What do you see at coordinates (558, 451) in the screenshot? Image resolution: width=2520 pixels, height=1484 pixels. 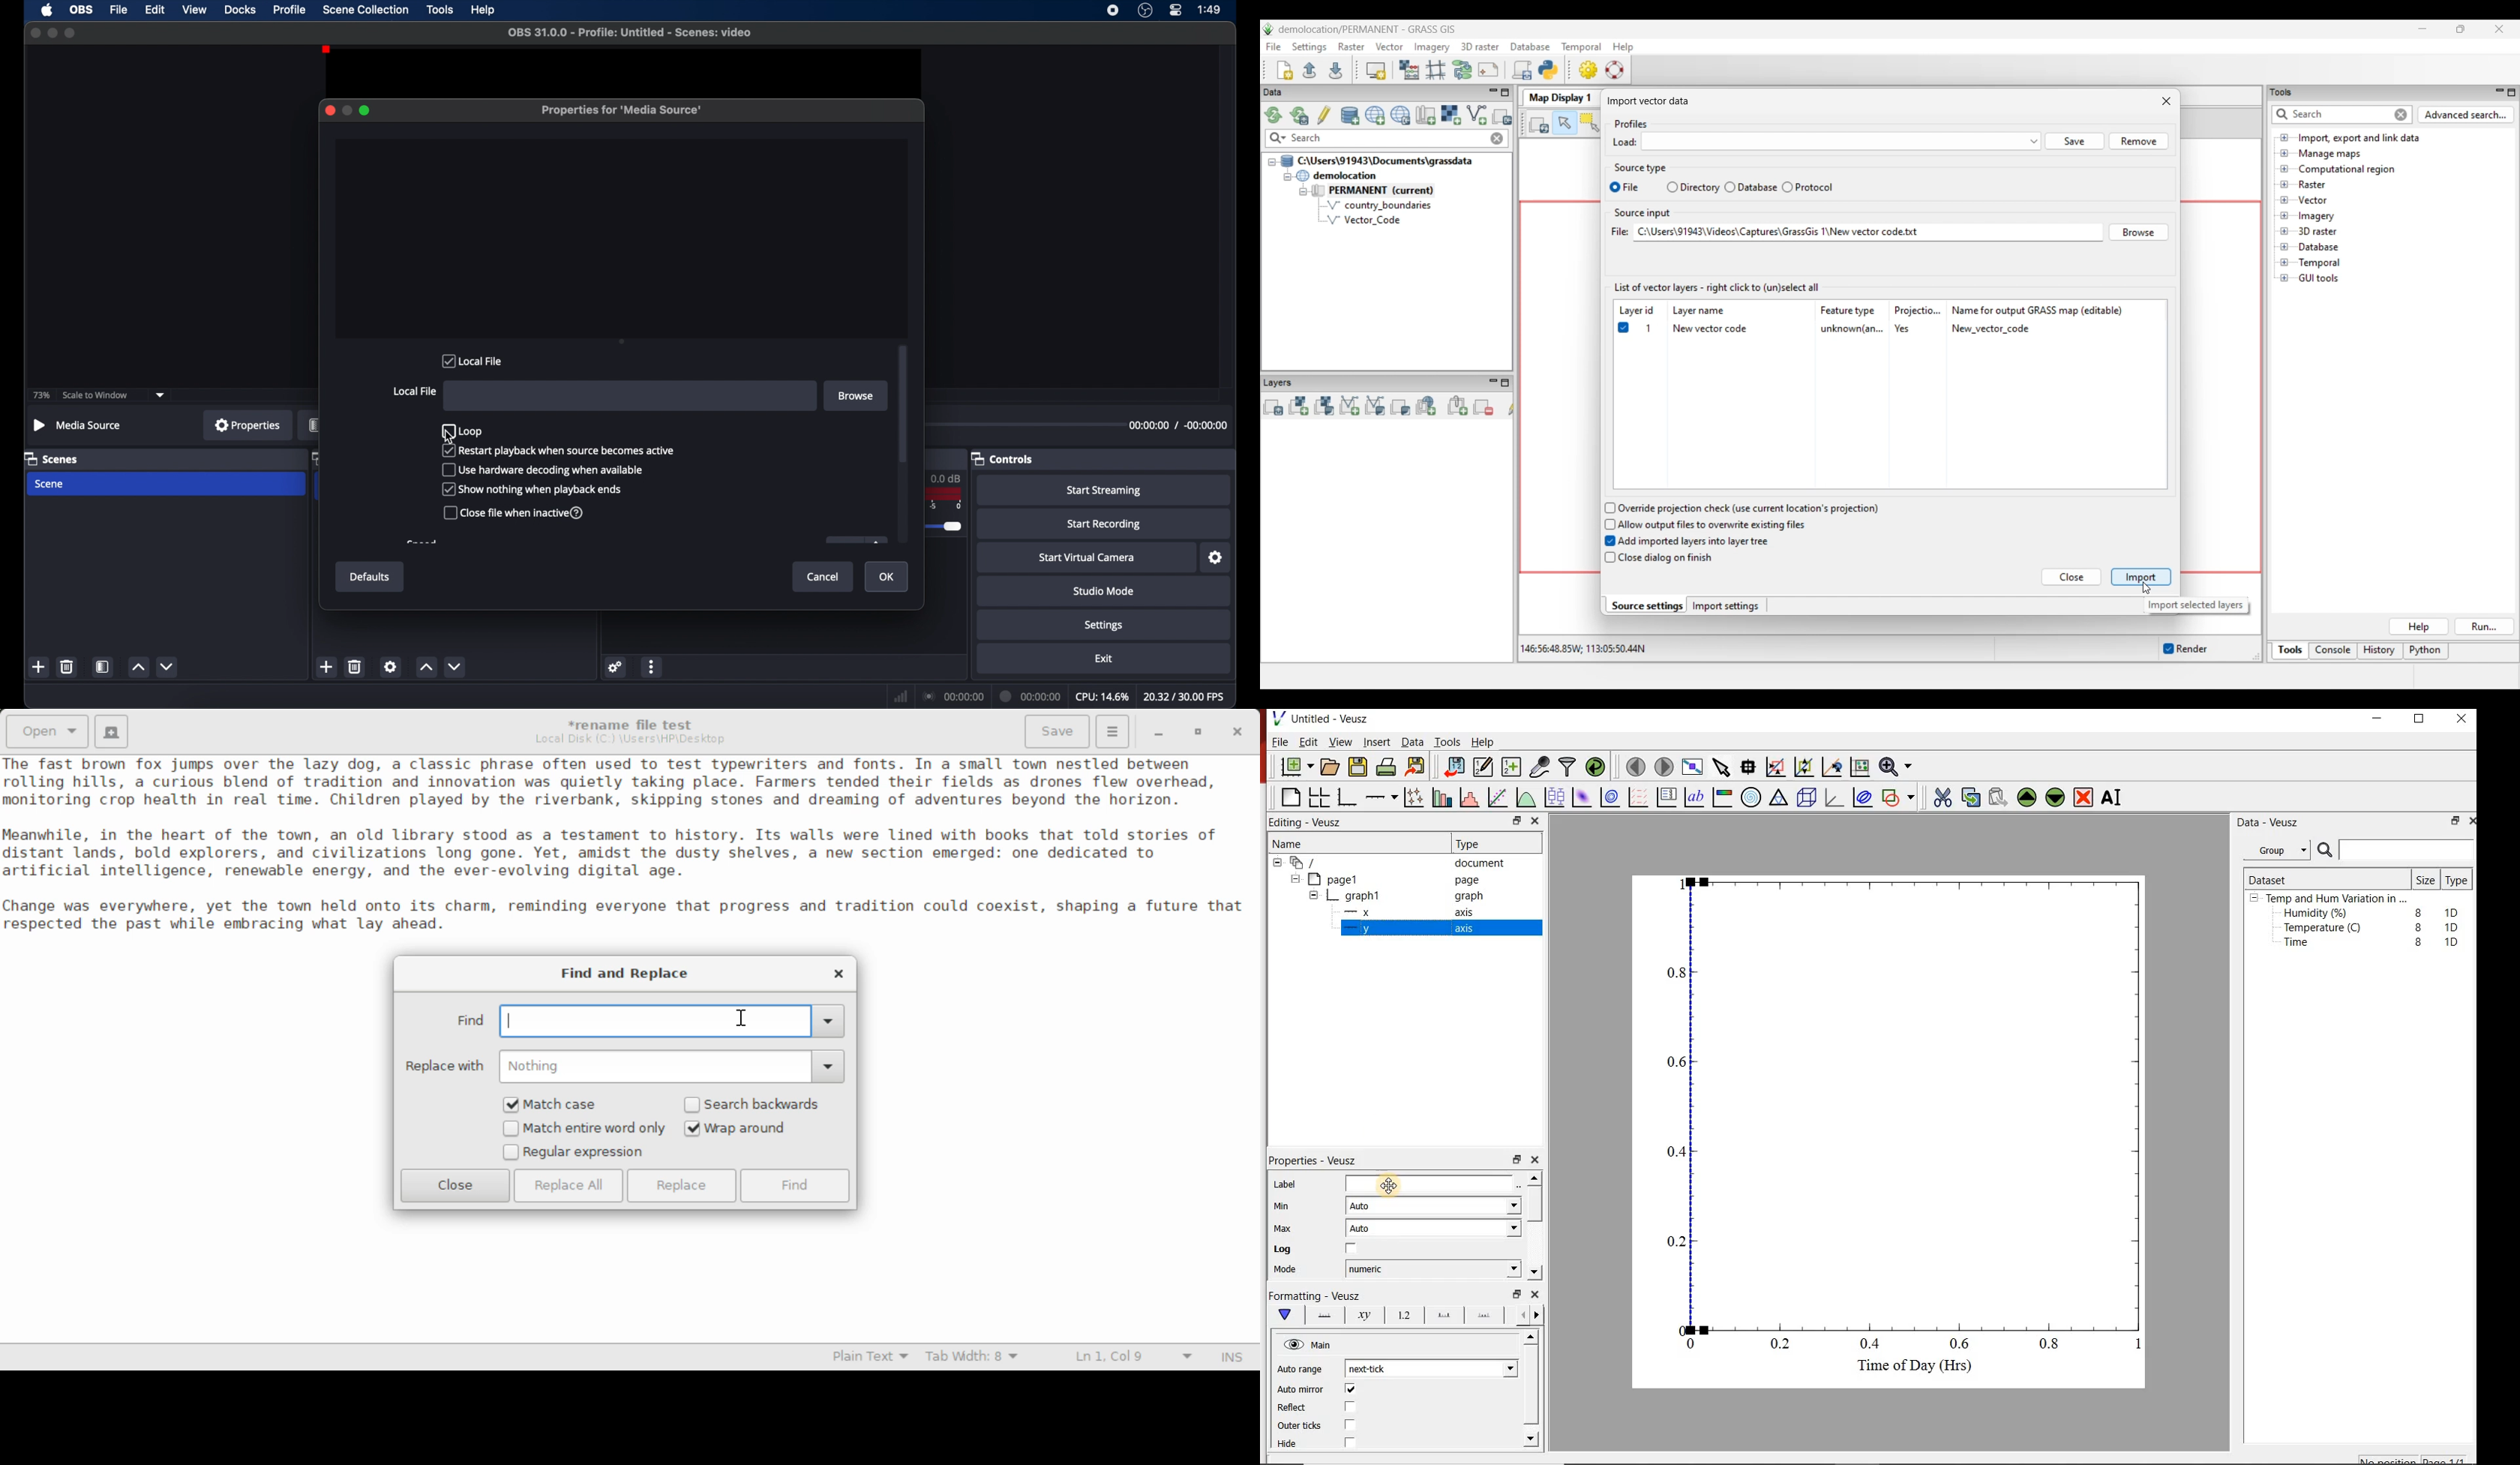 I see `checkbox` at bounding box center [558, 451].